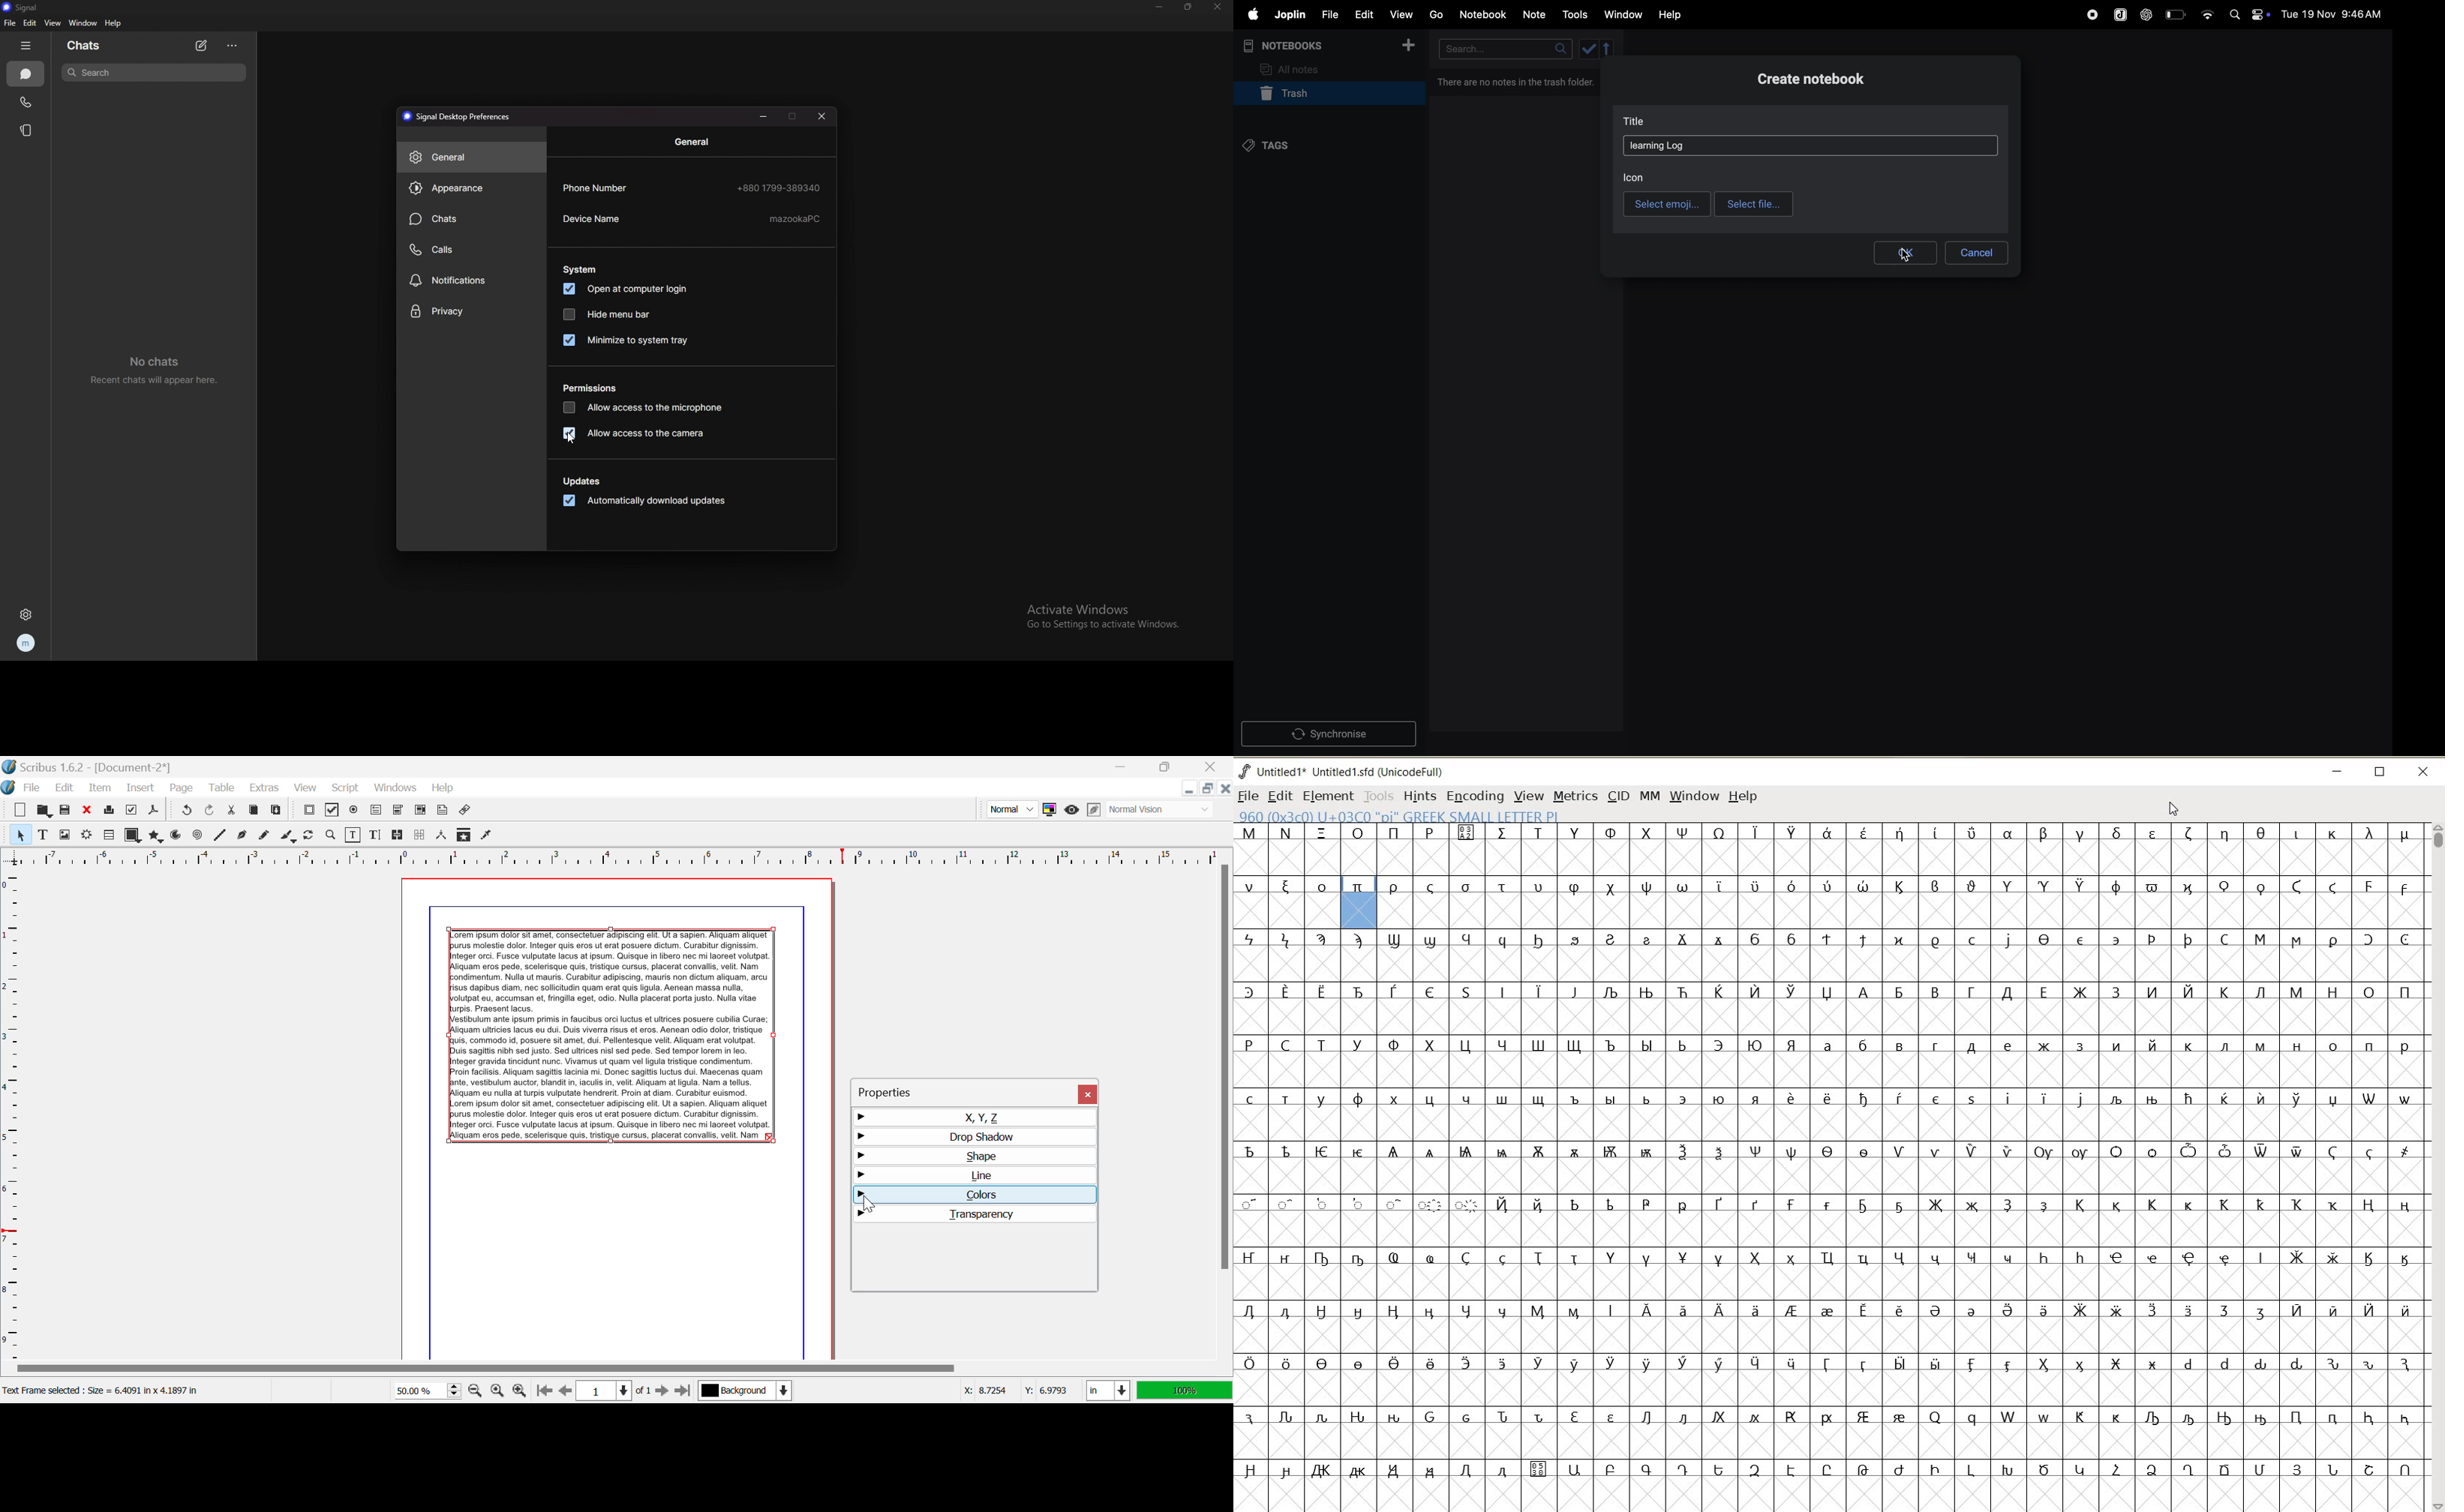 The width and height of the screenshot is (2464, 1512). Describe the element at coordinates (1574, 15) in the screenshot. I see `tools` at that location.